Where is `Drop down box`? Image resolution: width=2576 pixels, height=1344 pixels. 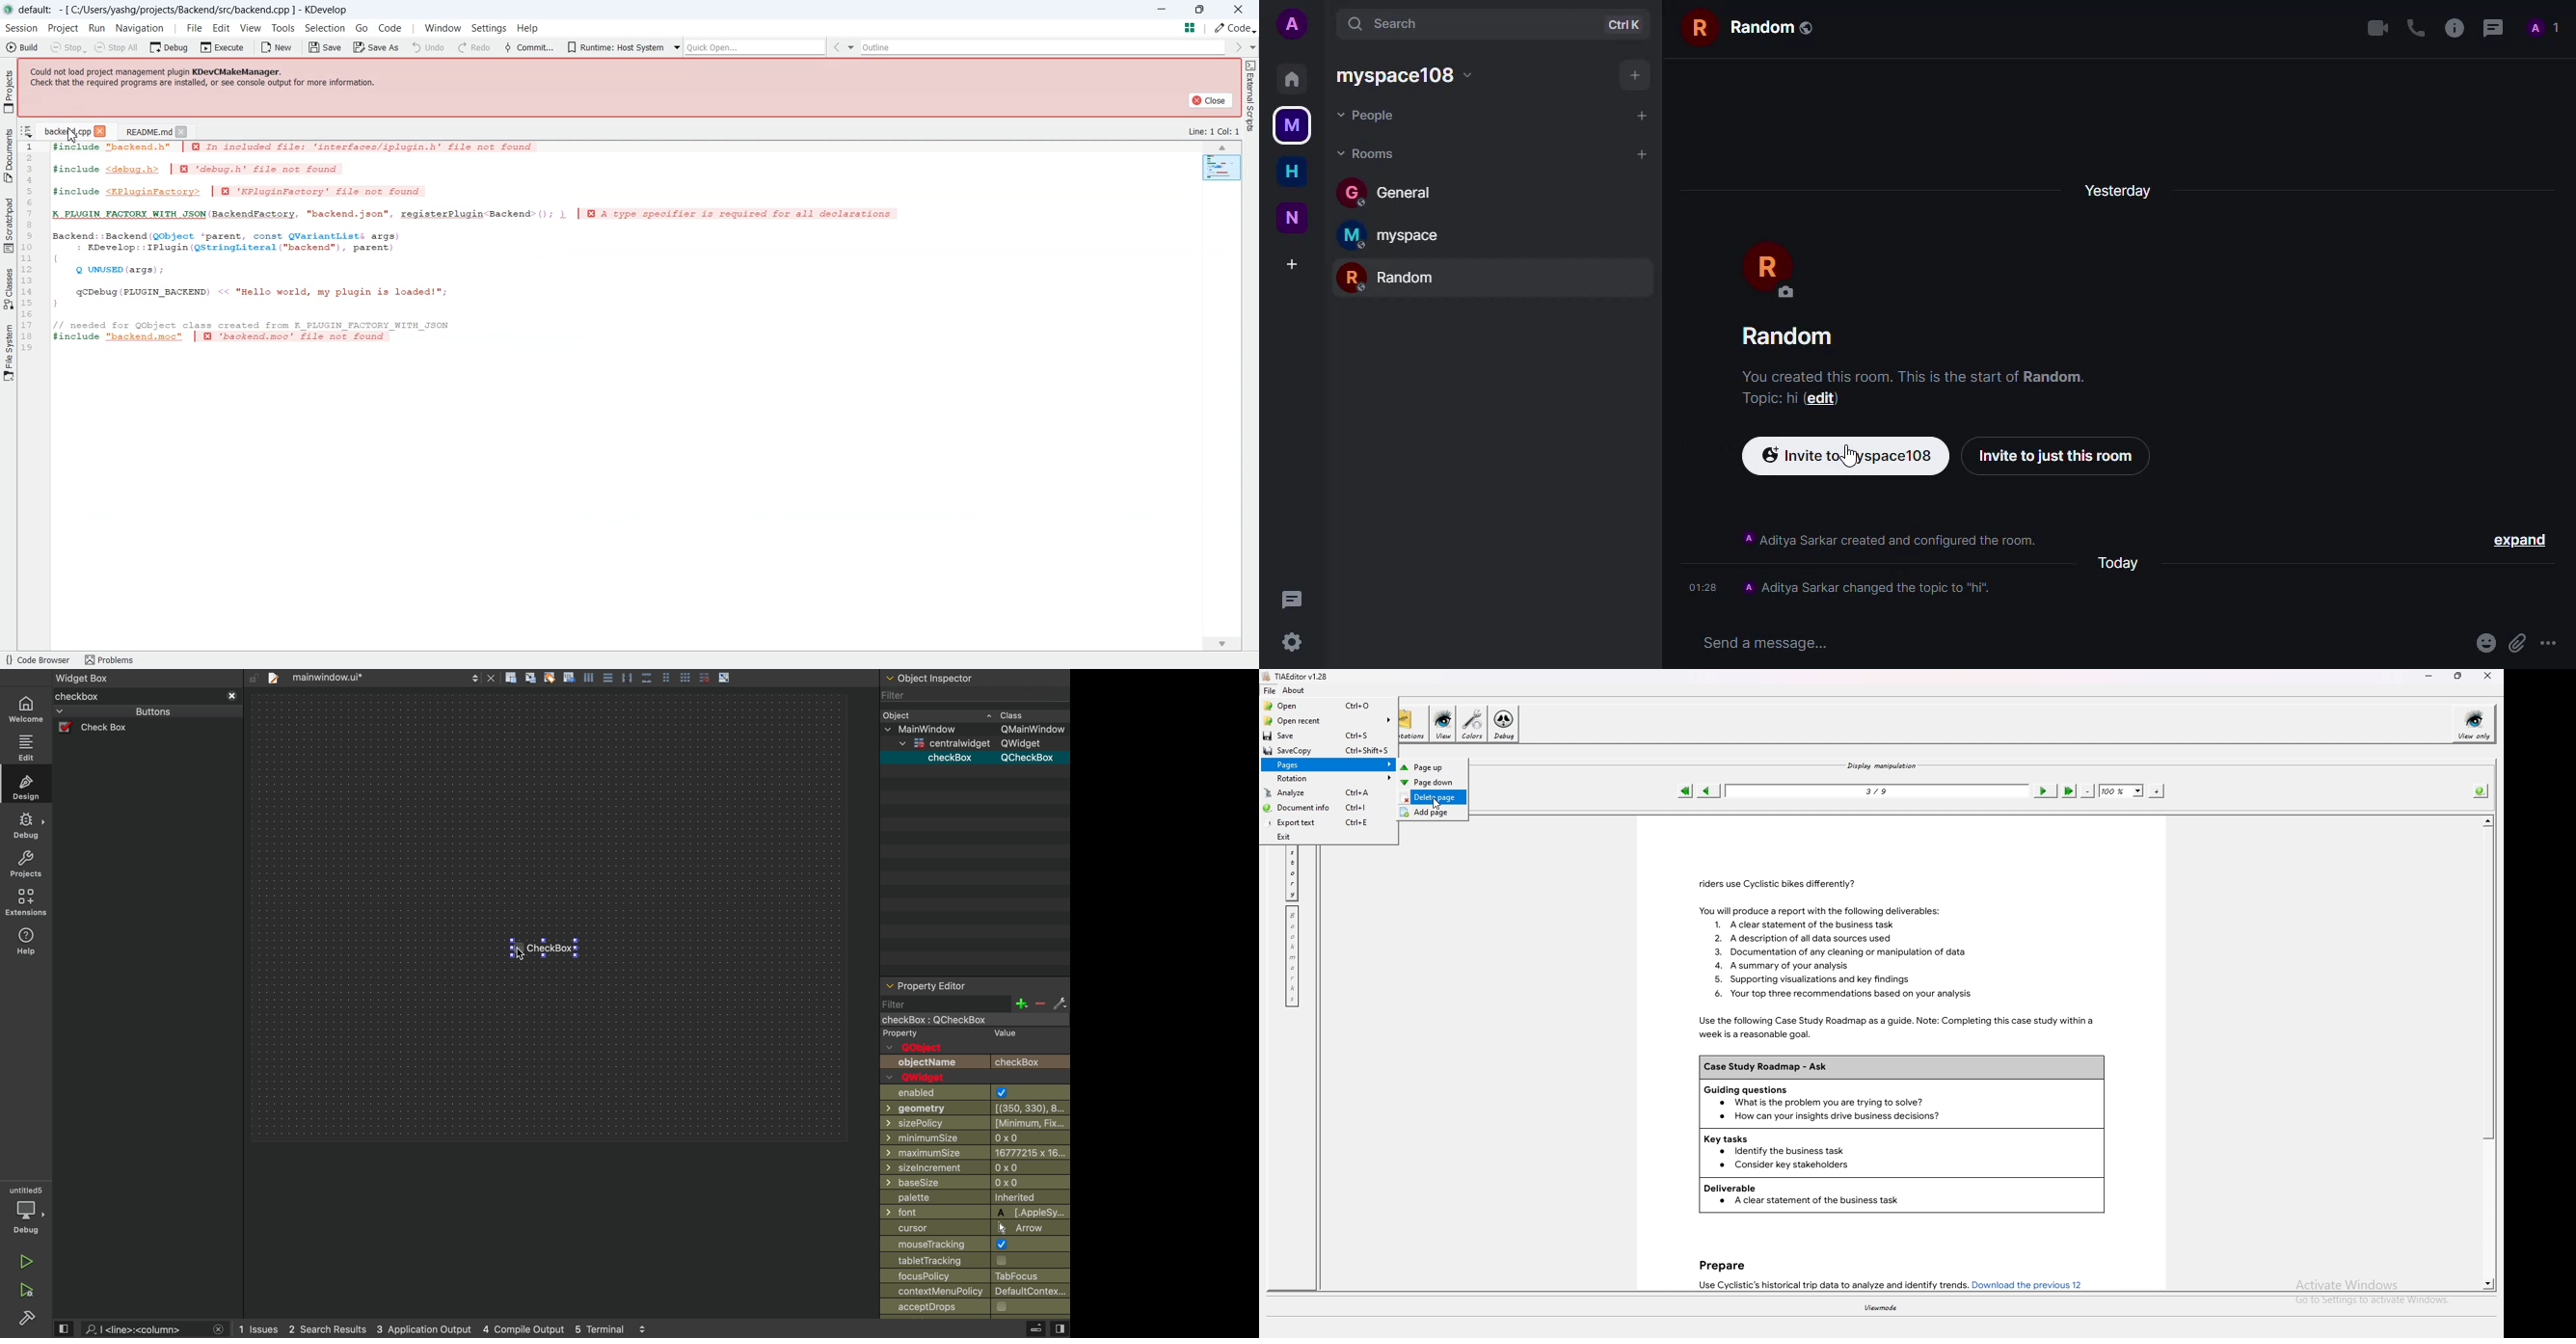
Drop down box is located at coordinates (659, 47).